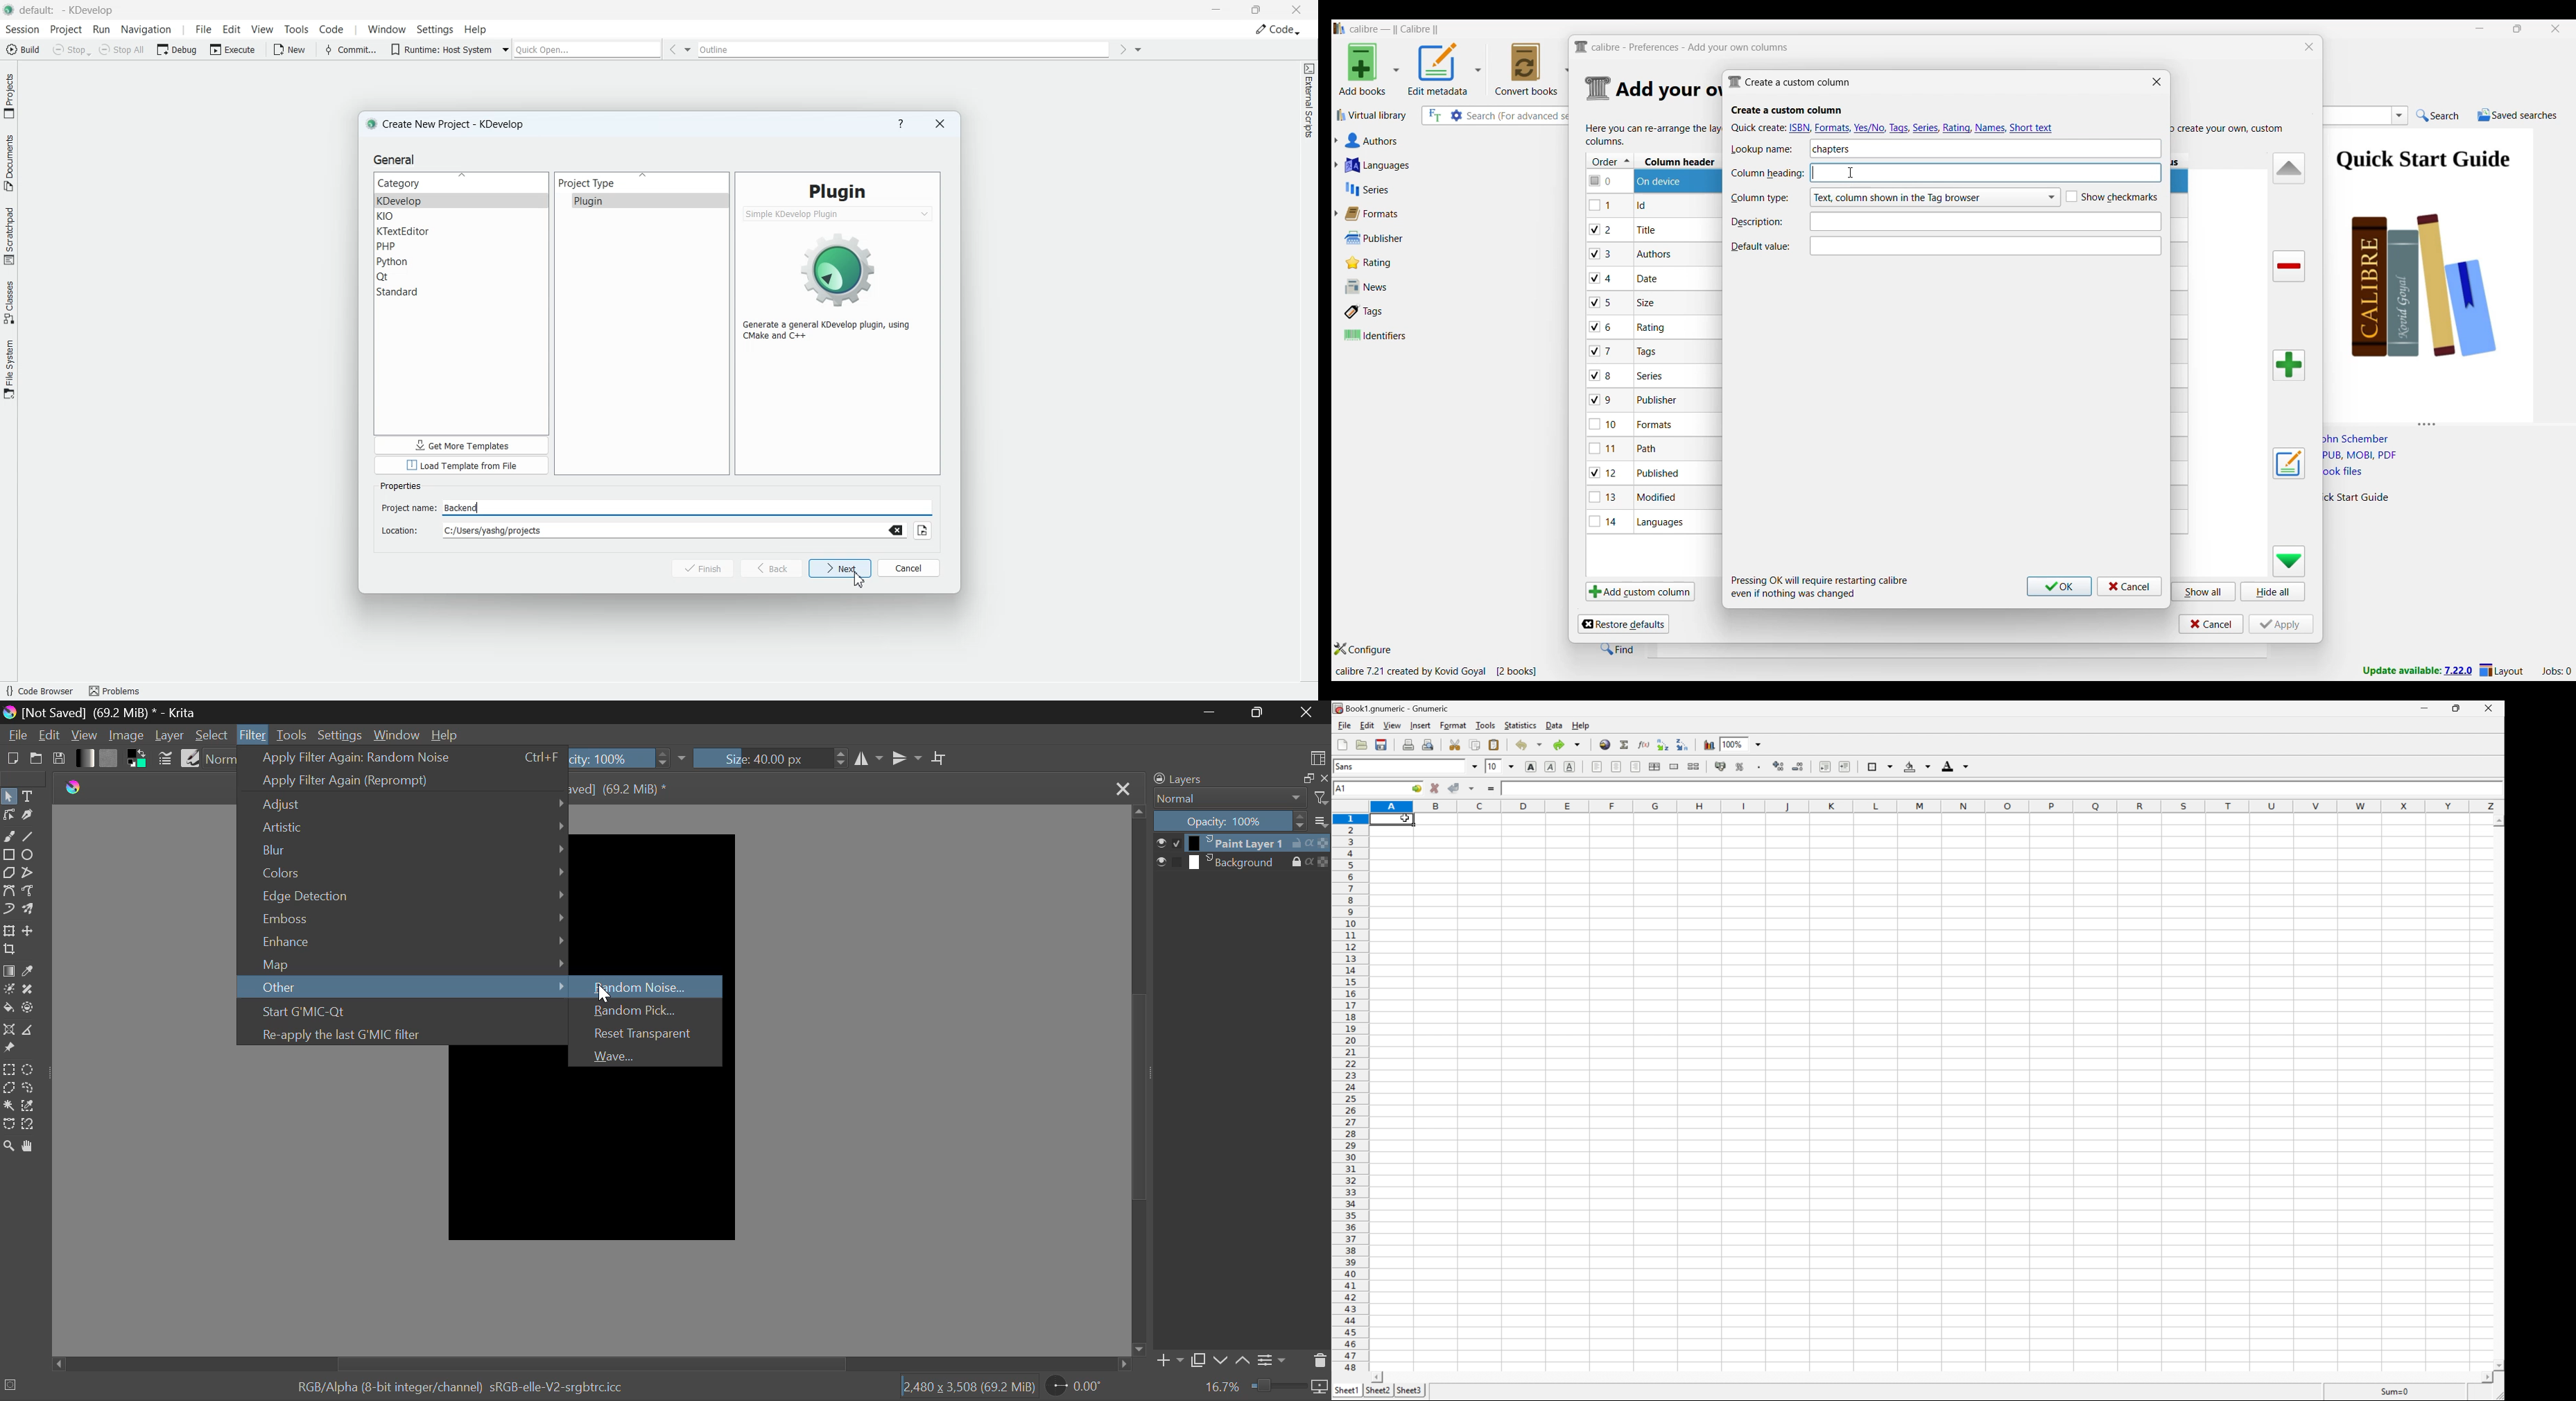 The image size is (2576, 1428). I want to click on move left, so click(55, 1364).